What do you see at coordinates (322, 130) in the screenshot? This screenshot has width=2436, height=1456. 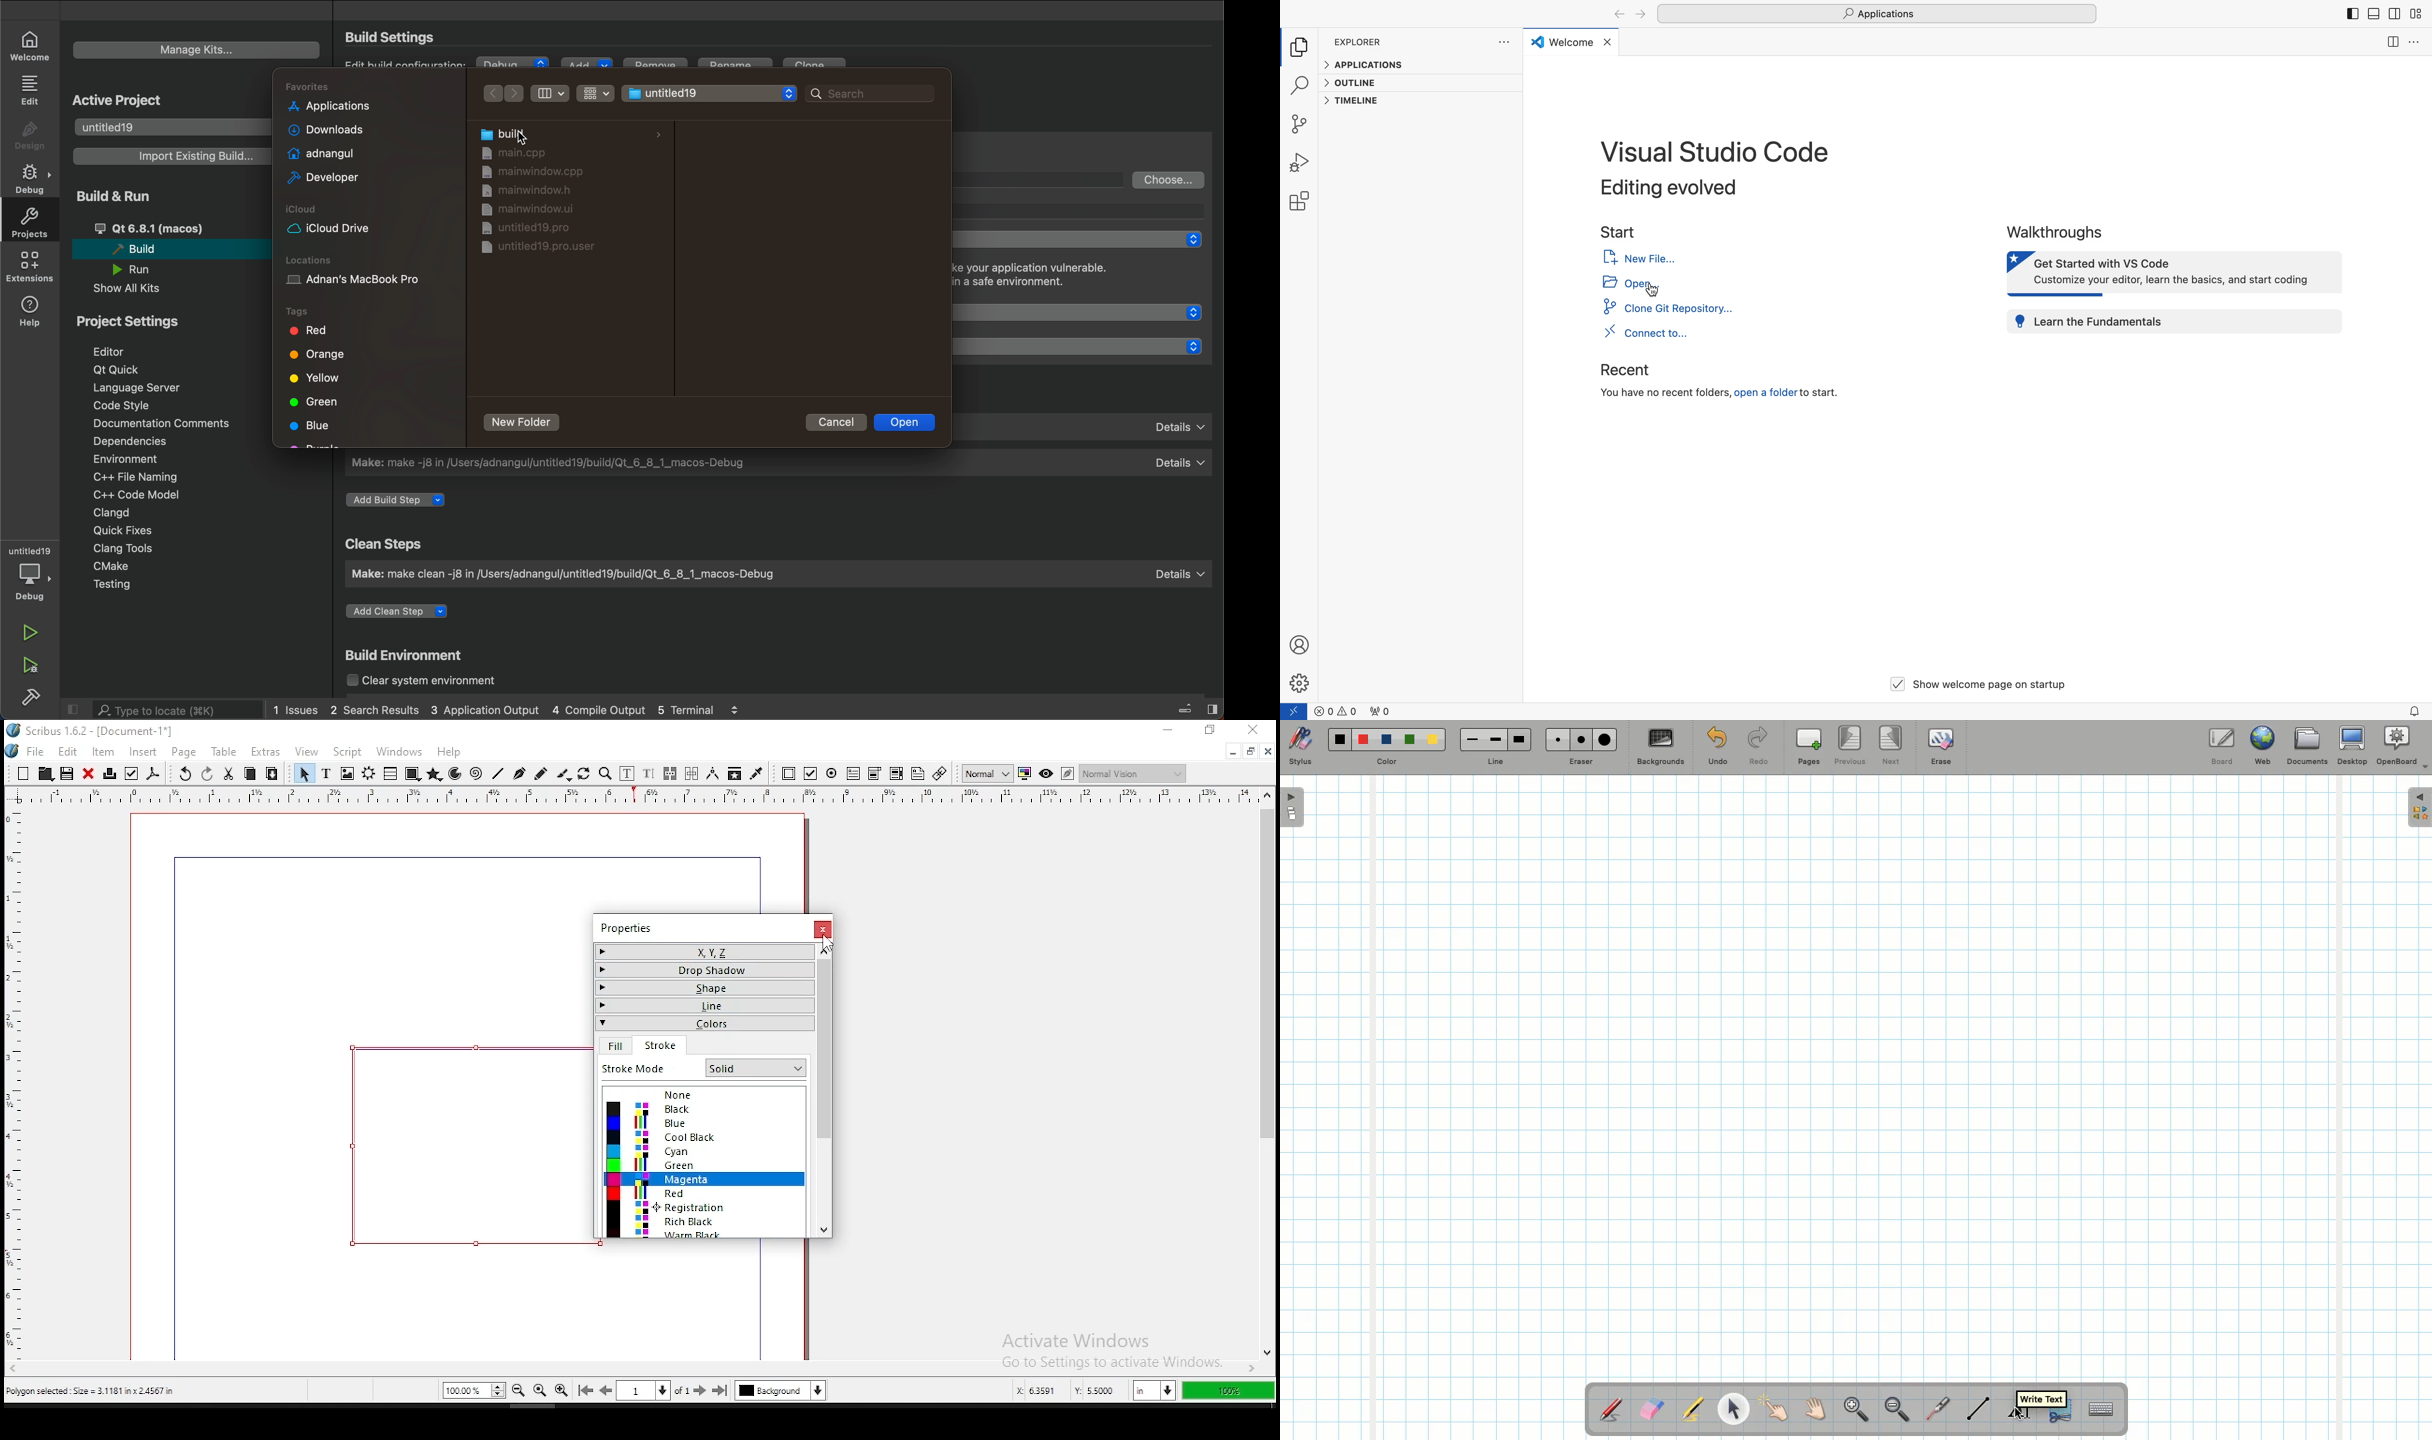 I see `downloads` at bounding box center [322, 130].